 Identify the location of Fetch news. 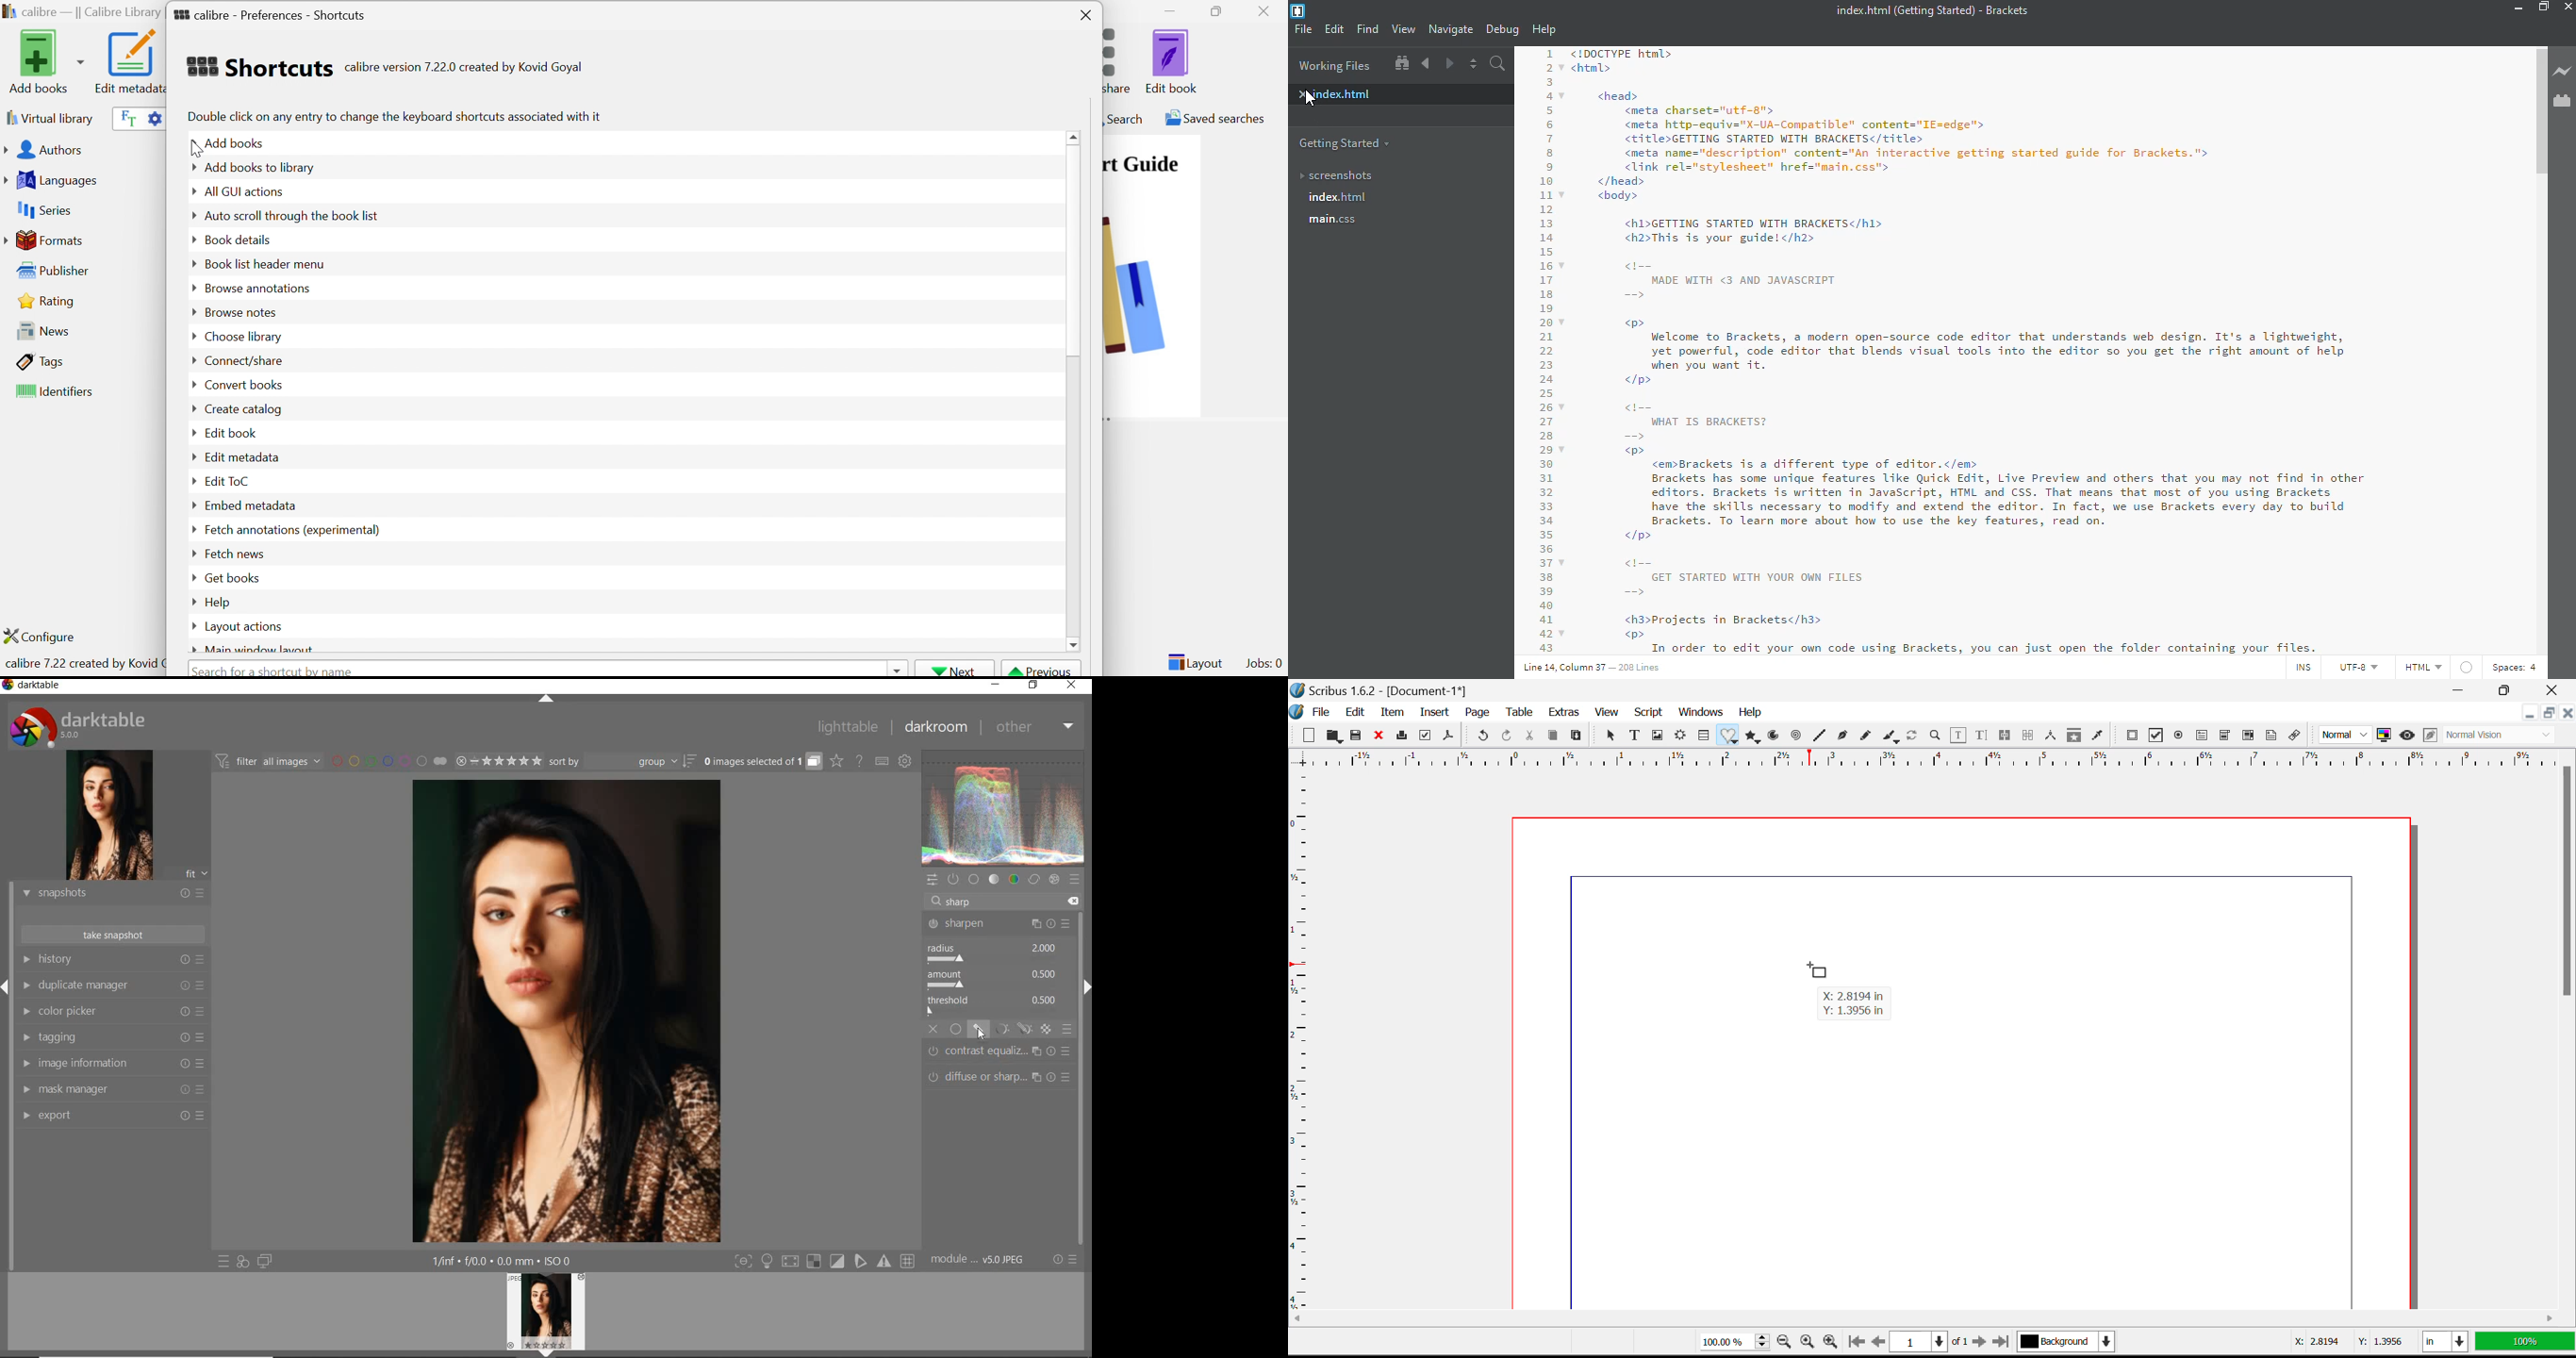
(233, 553).